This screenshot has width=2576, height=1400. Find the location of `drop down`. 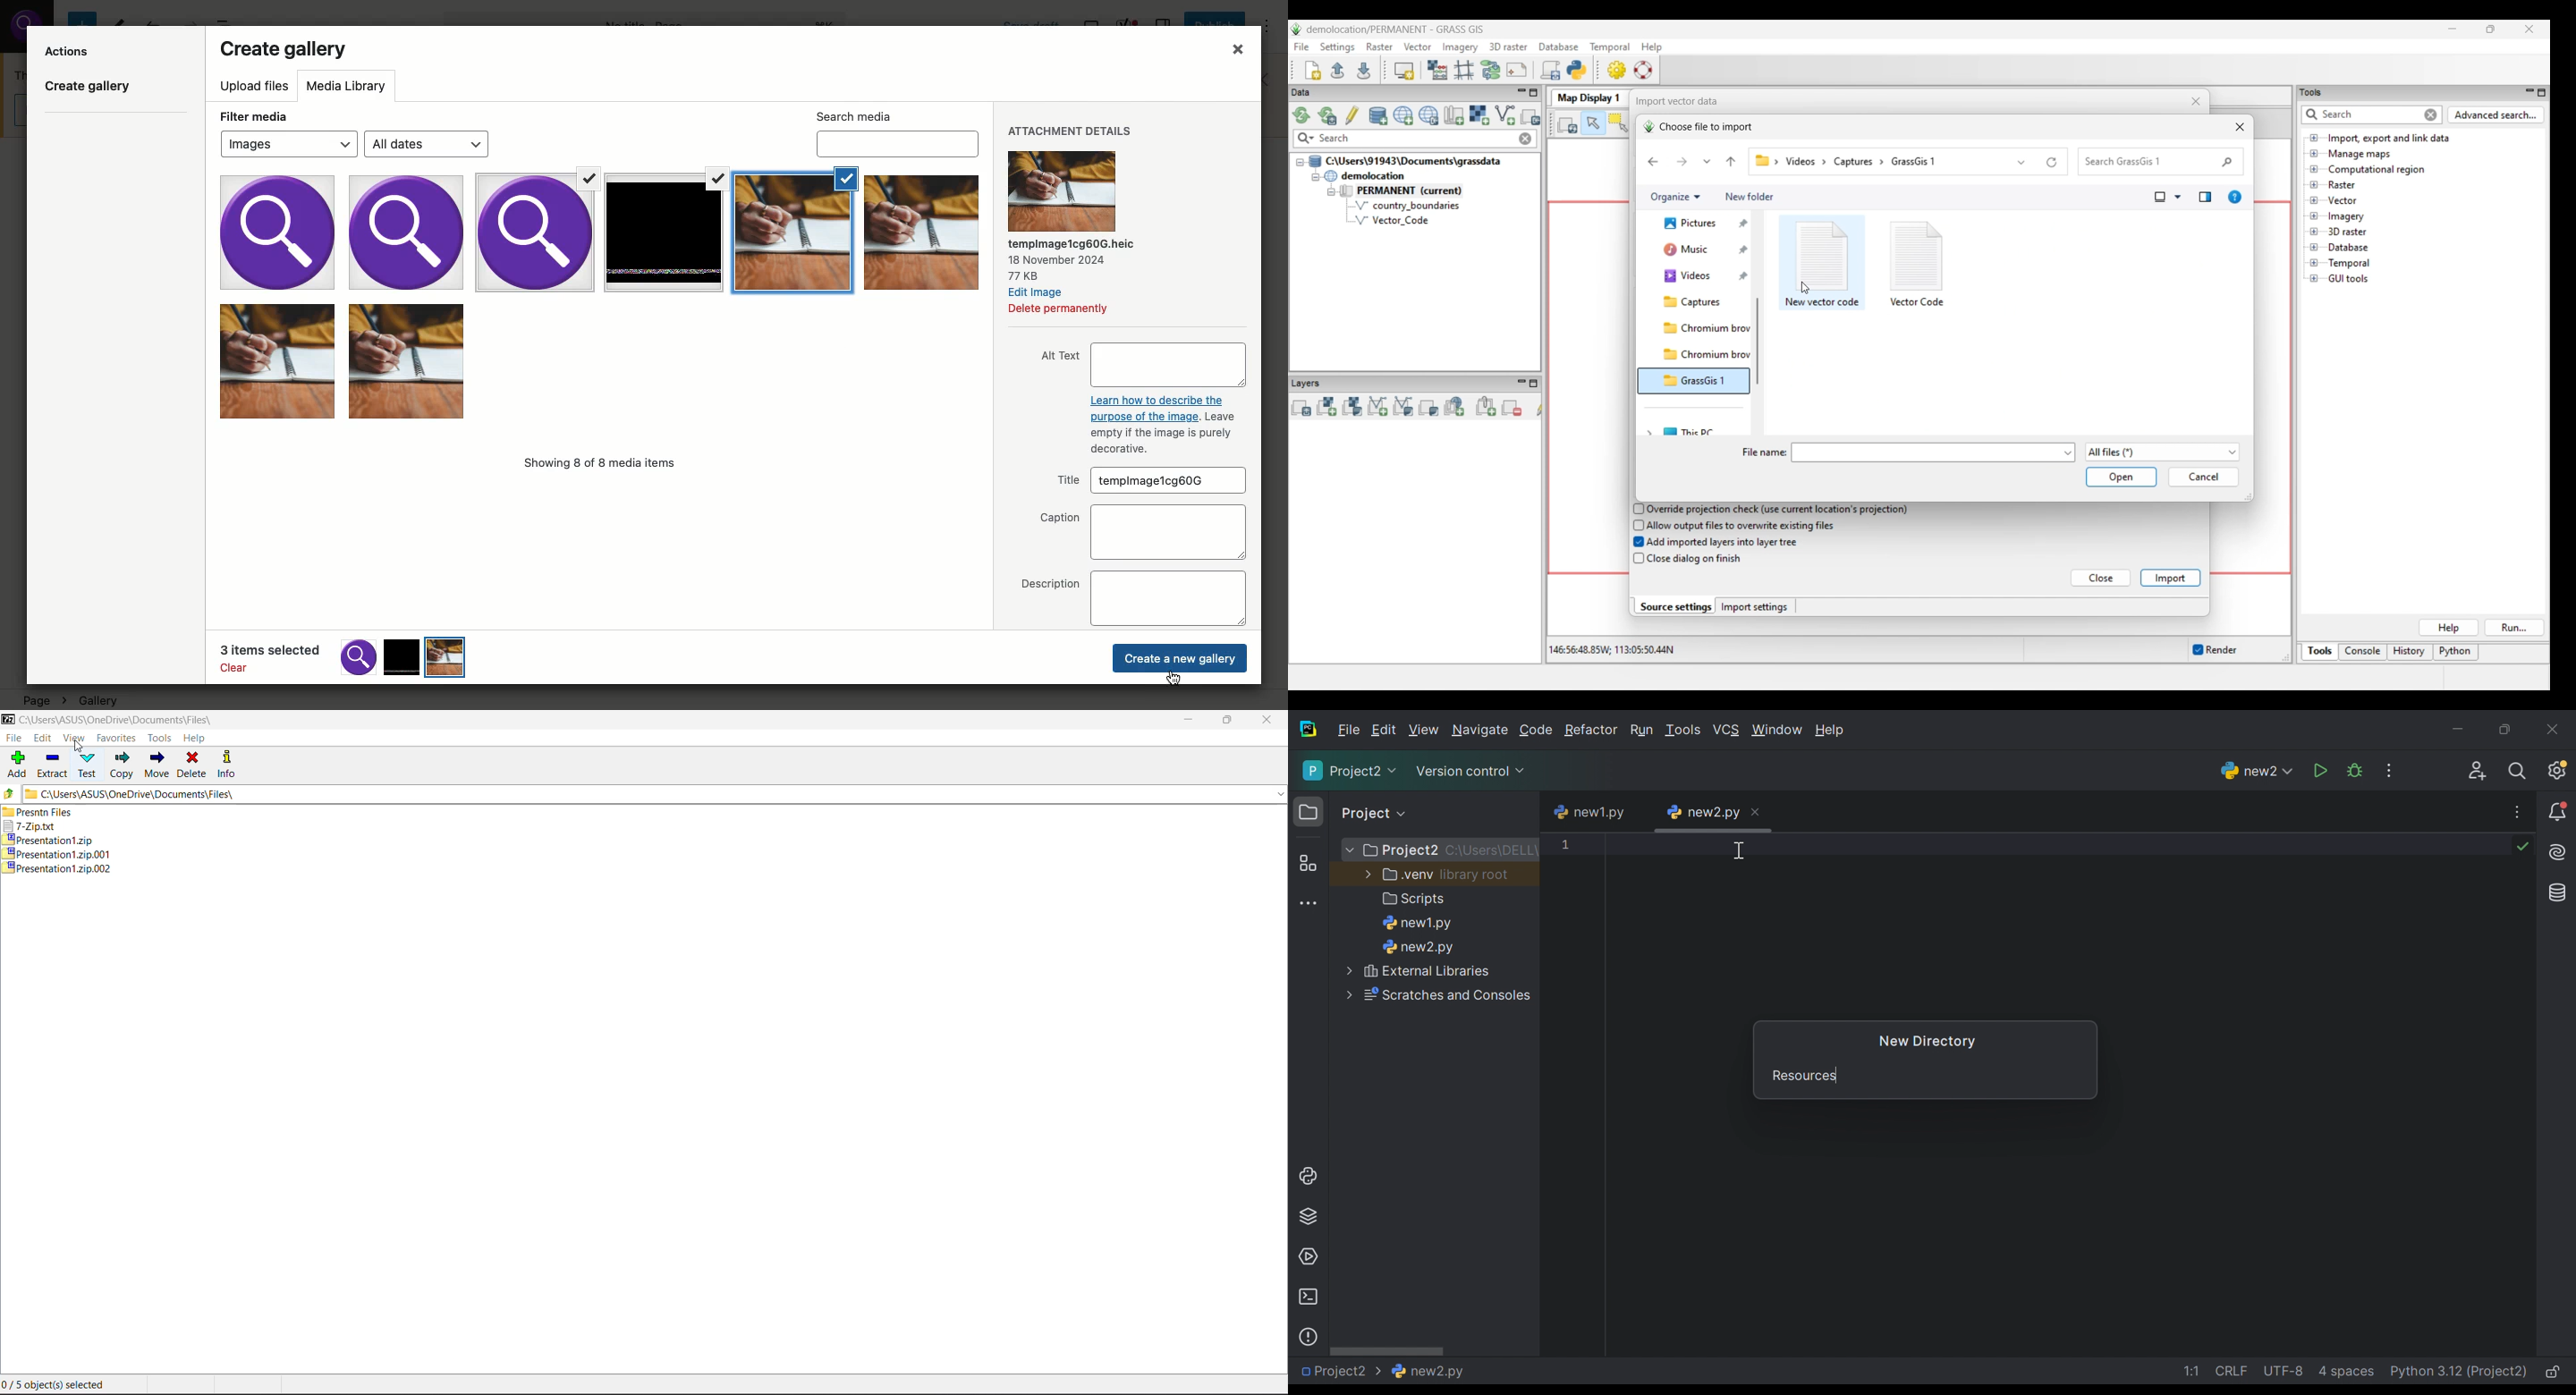

drop down is located at coordinates (1276, 795).